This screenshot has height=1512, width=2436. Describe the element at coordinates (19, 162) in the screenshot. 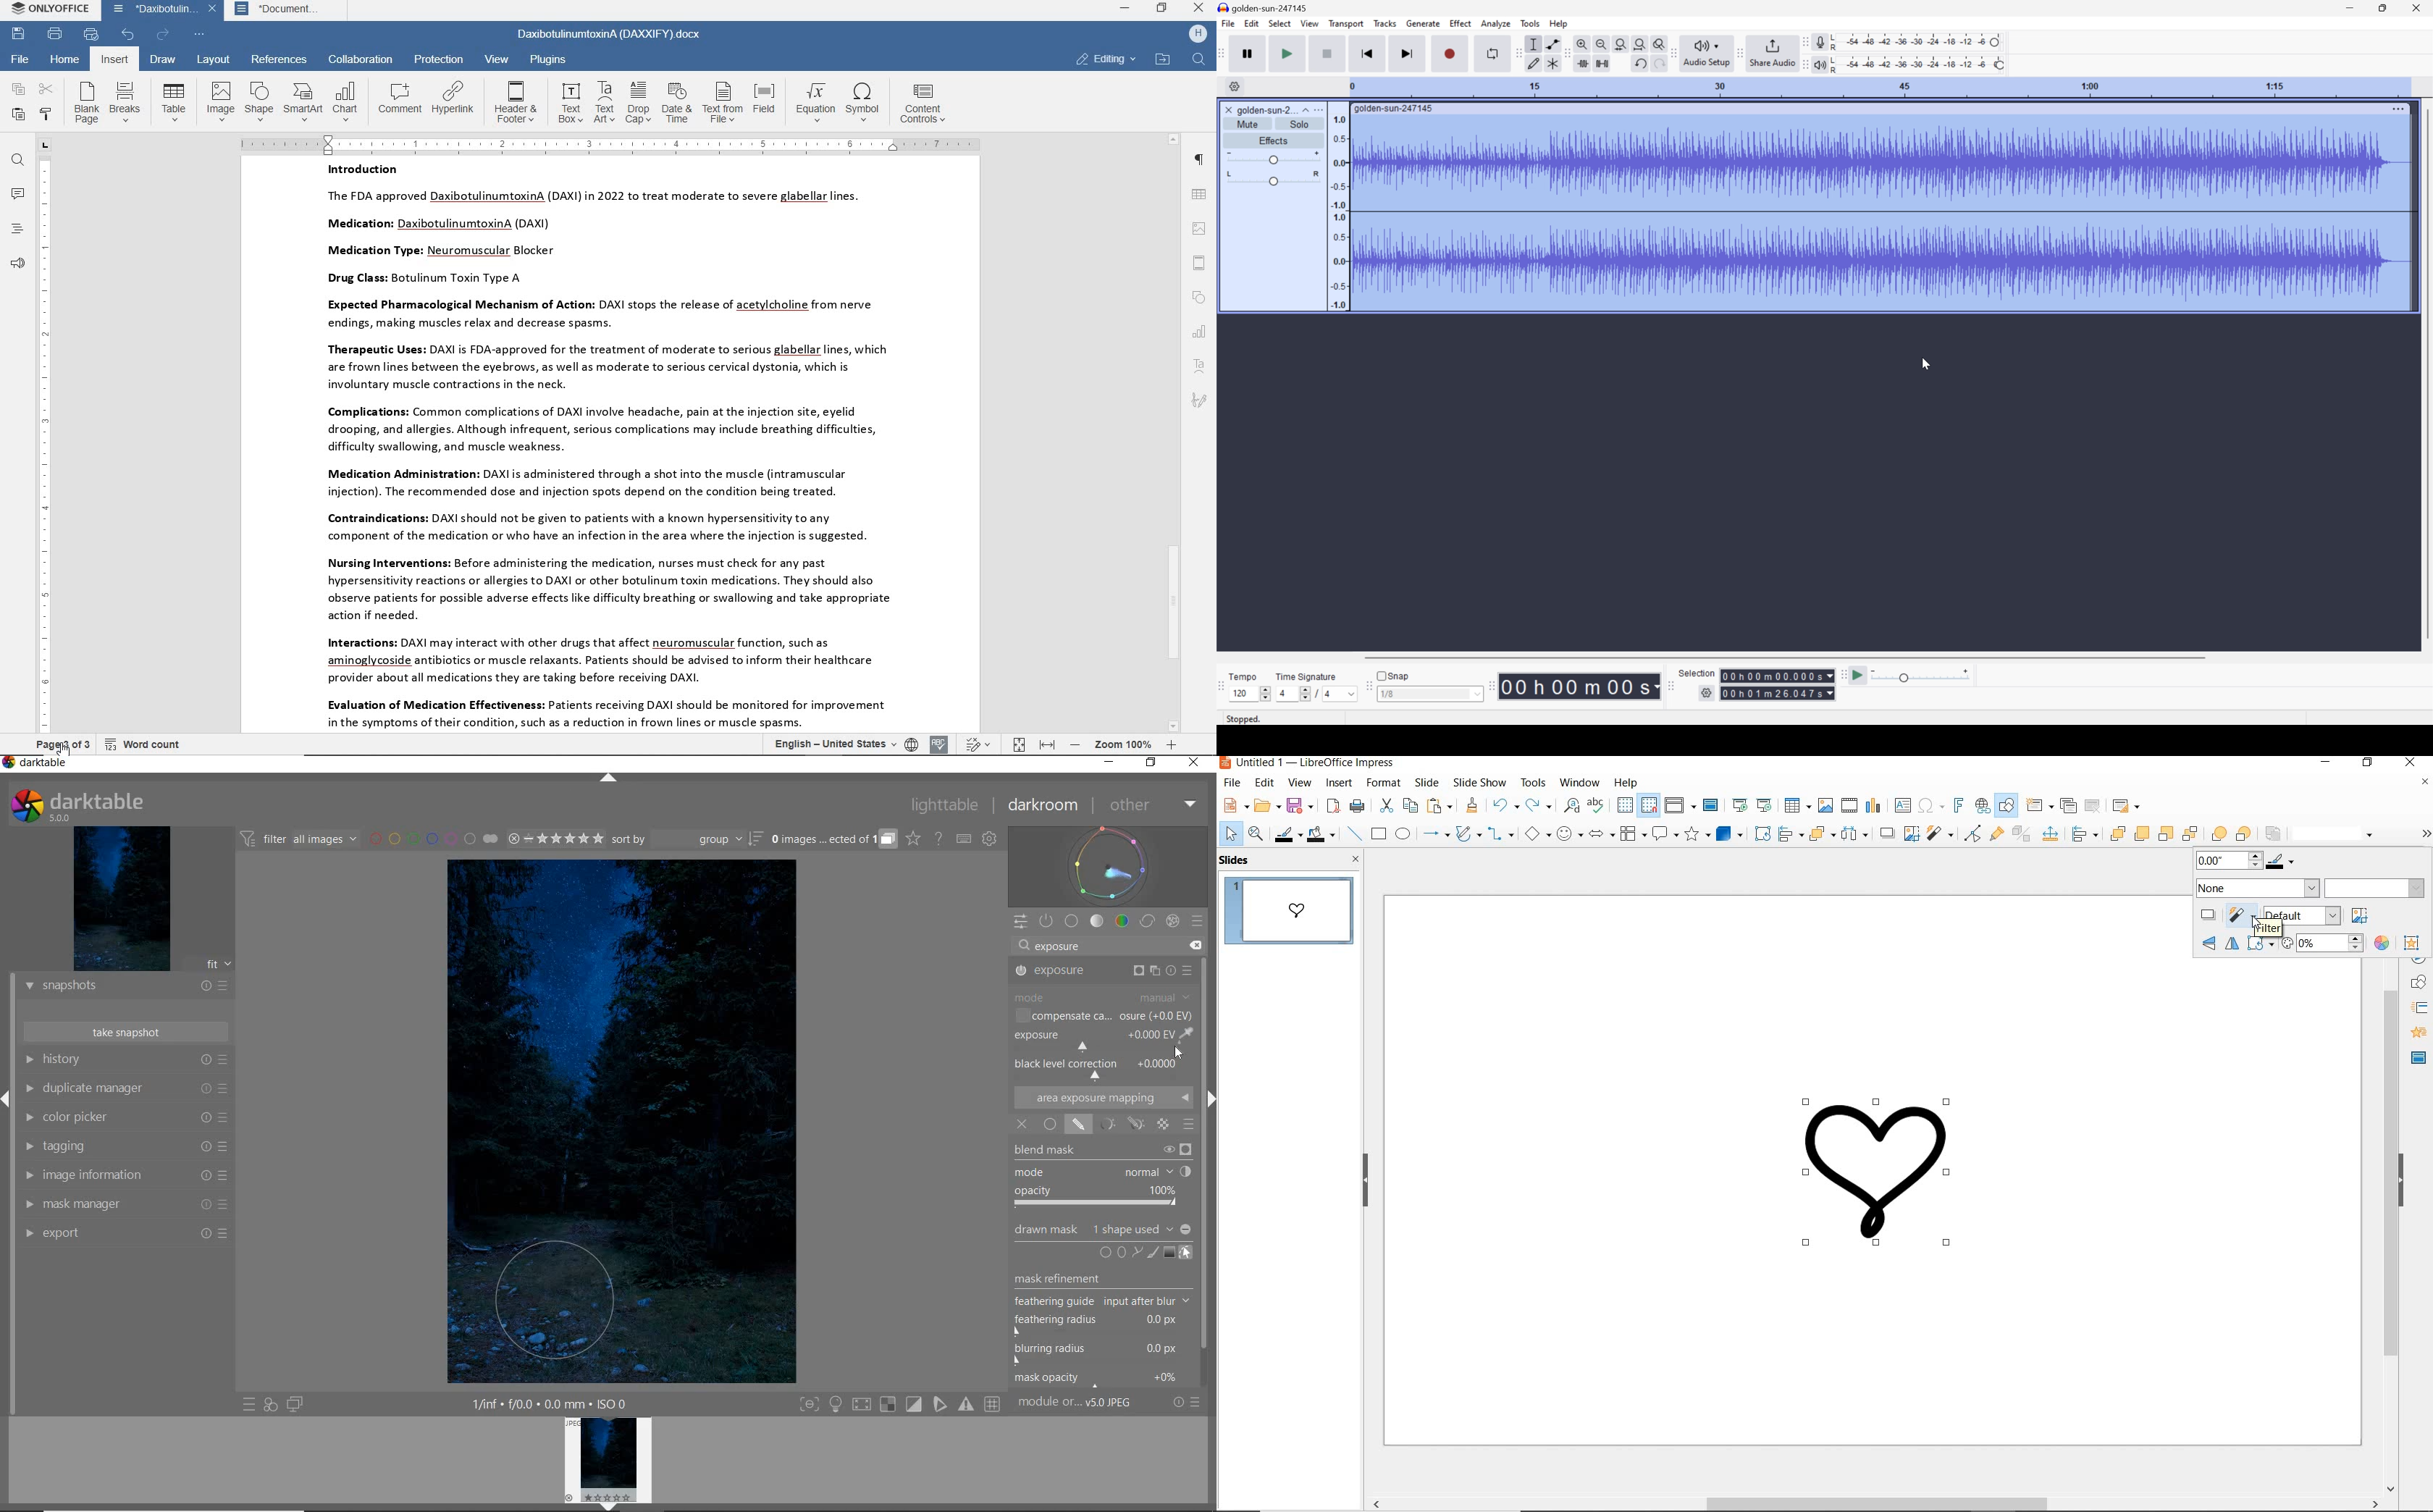

I see `find` at that location.